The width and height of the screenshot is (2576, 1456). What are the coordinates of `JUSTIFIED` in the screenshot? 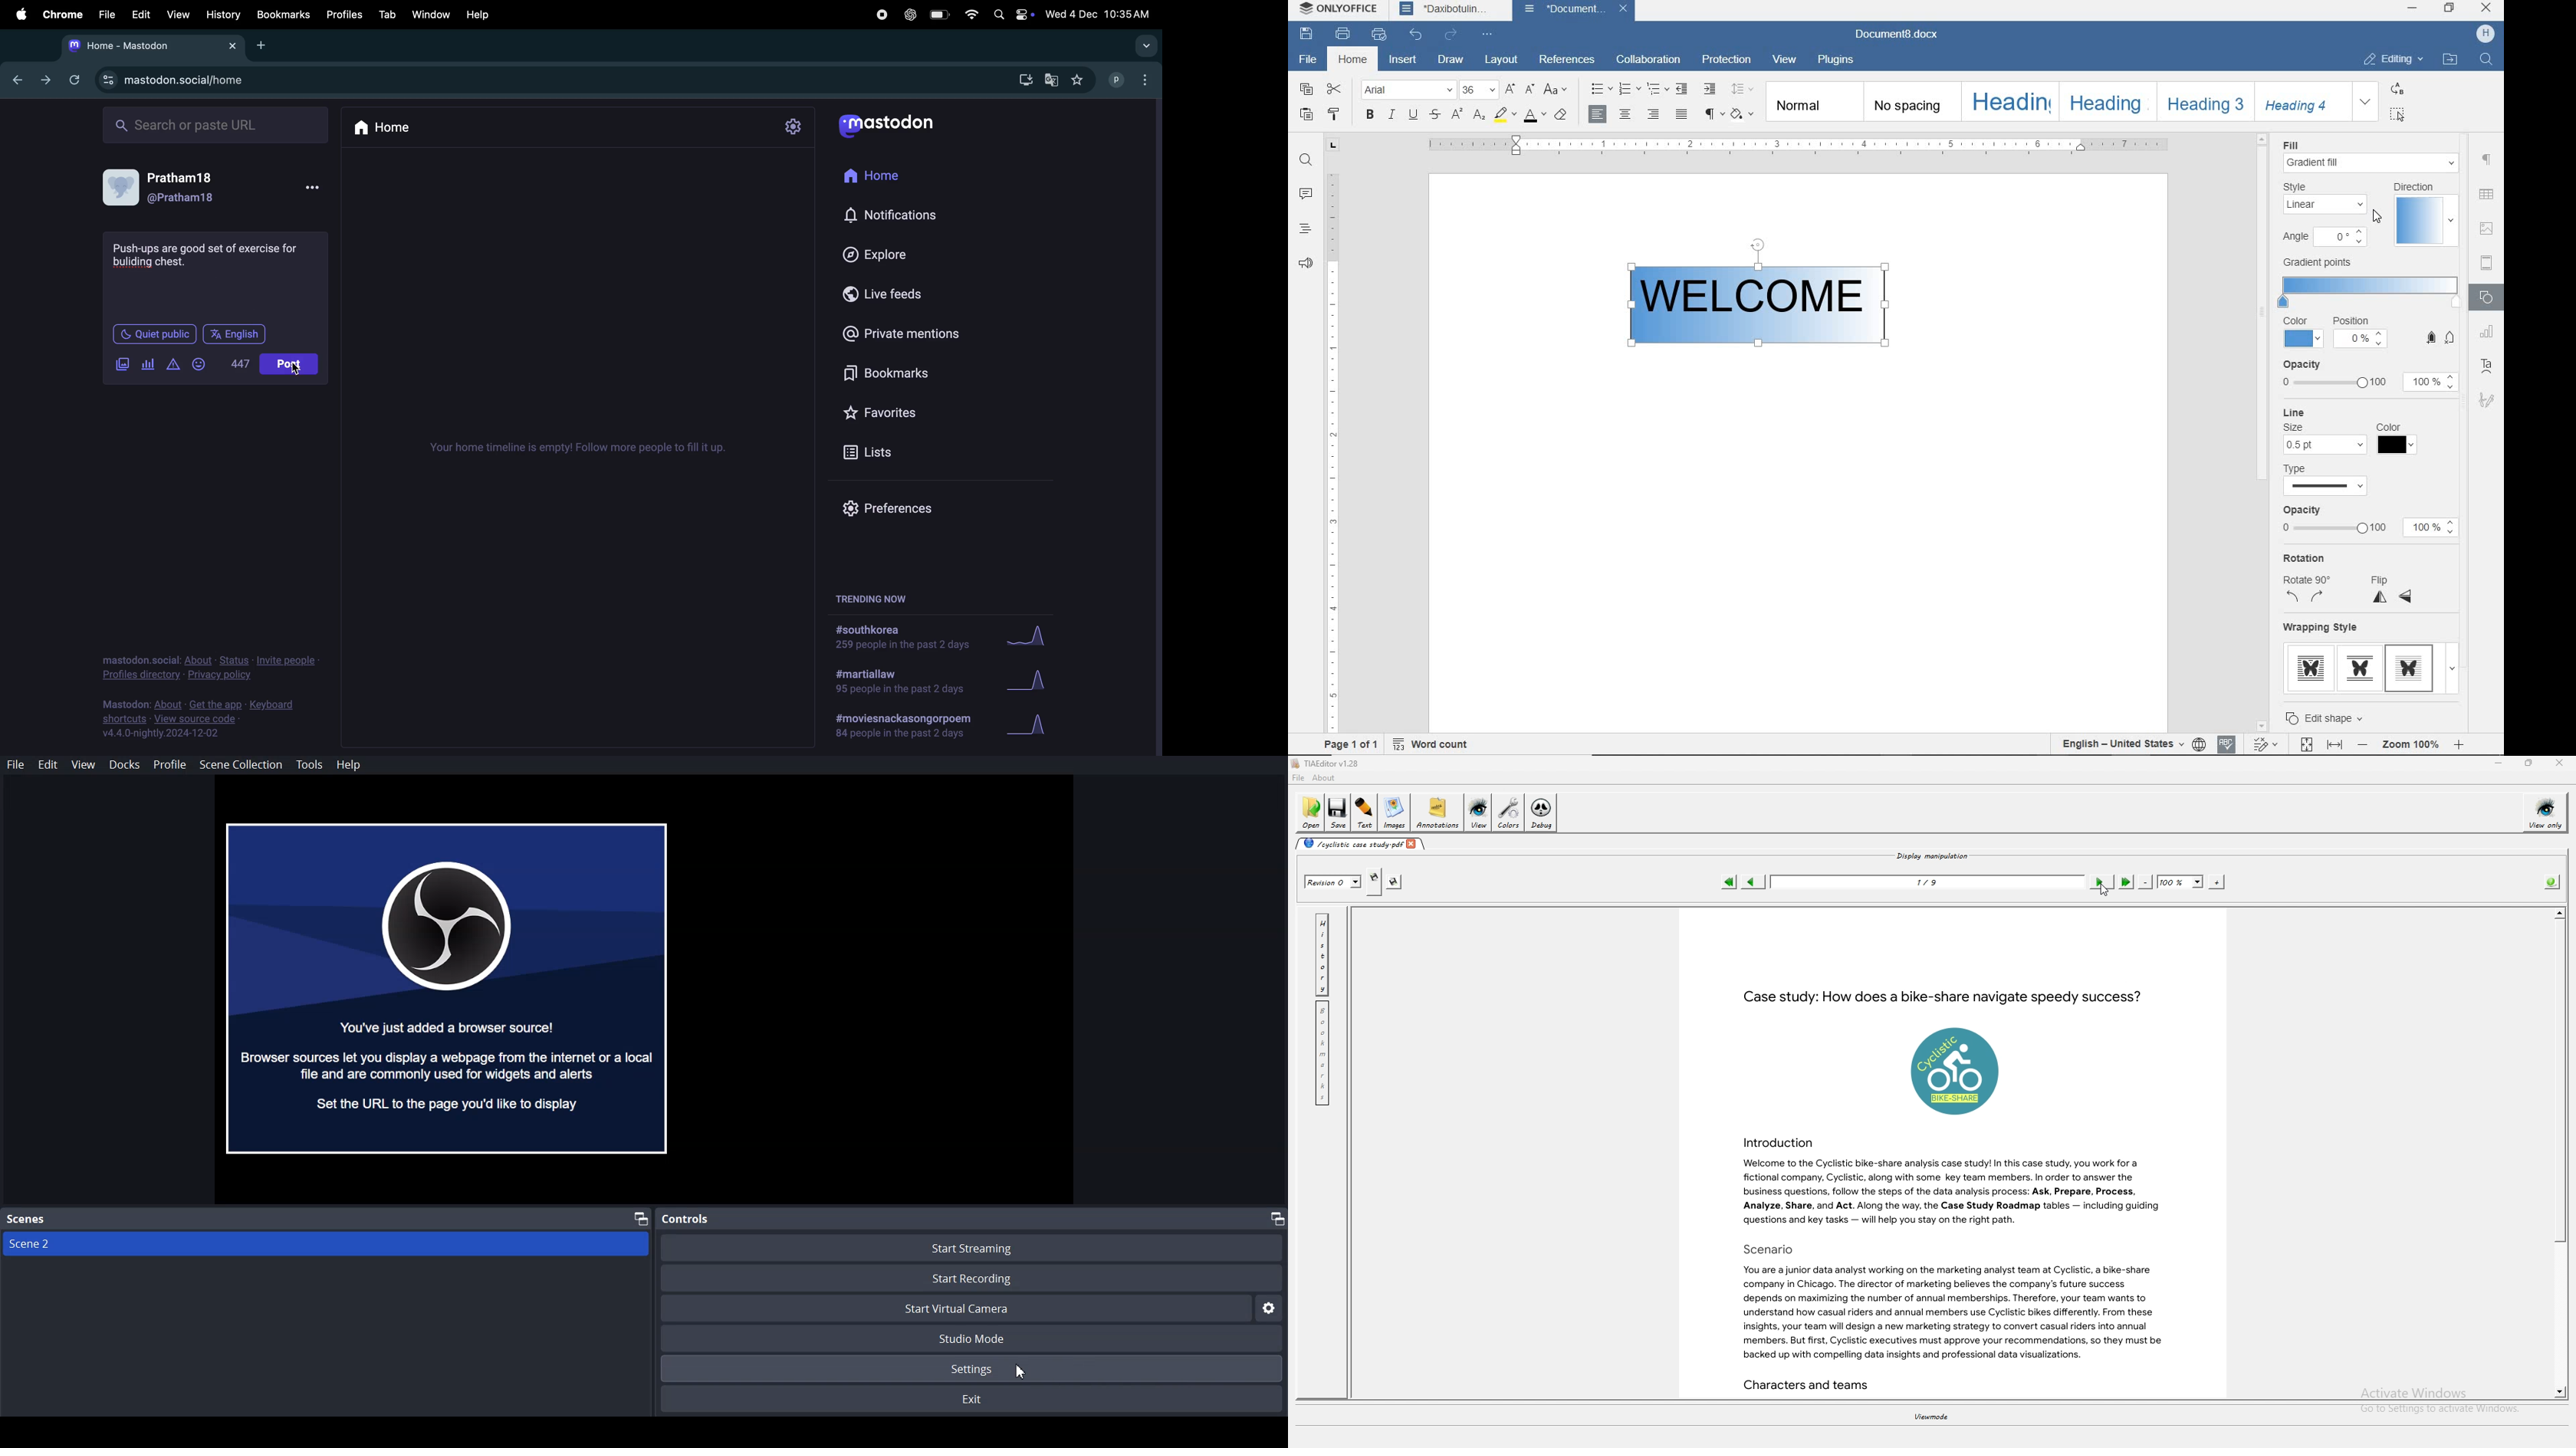 It's located at (1682, 115).